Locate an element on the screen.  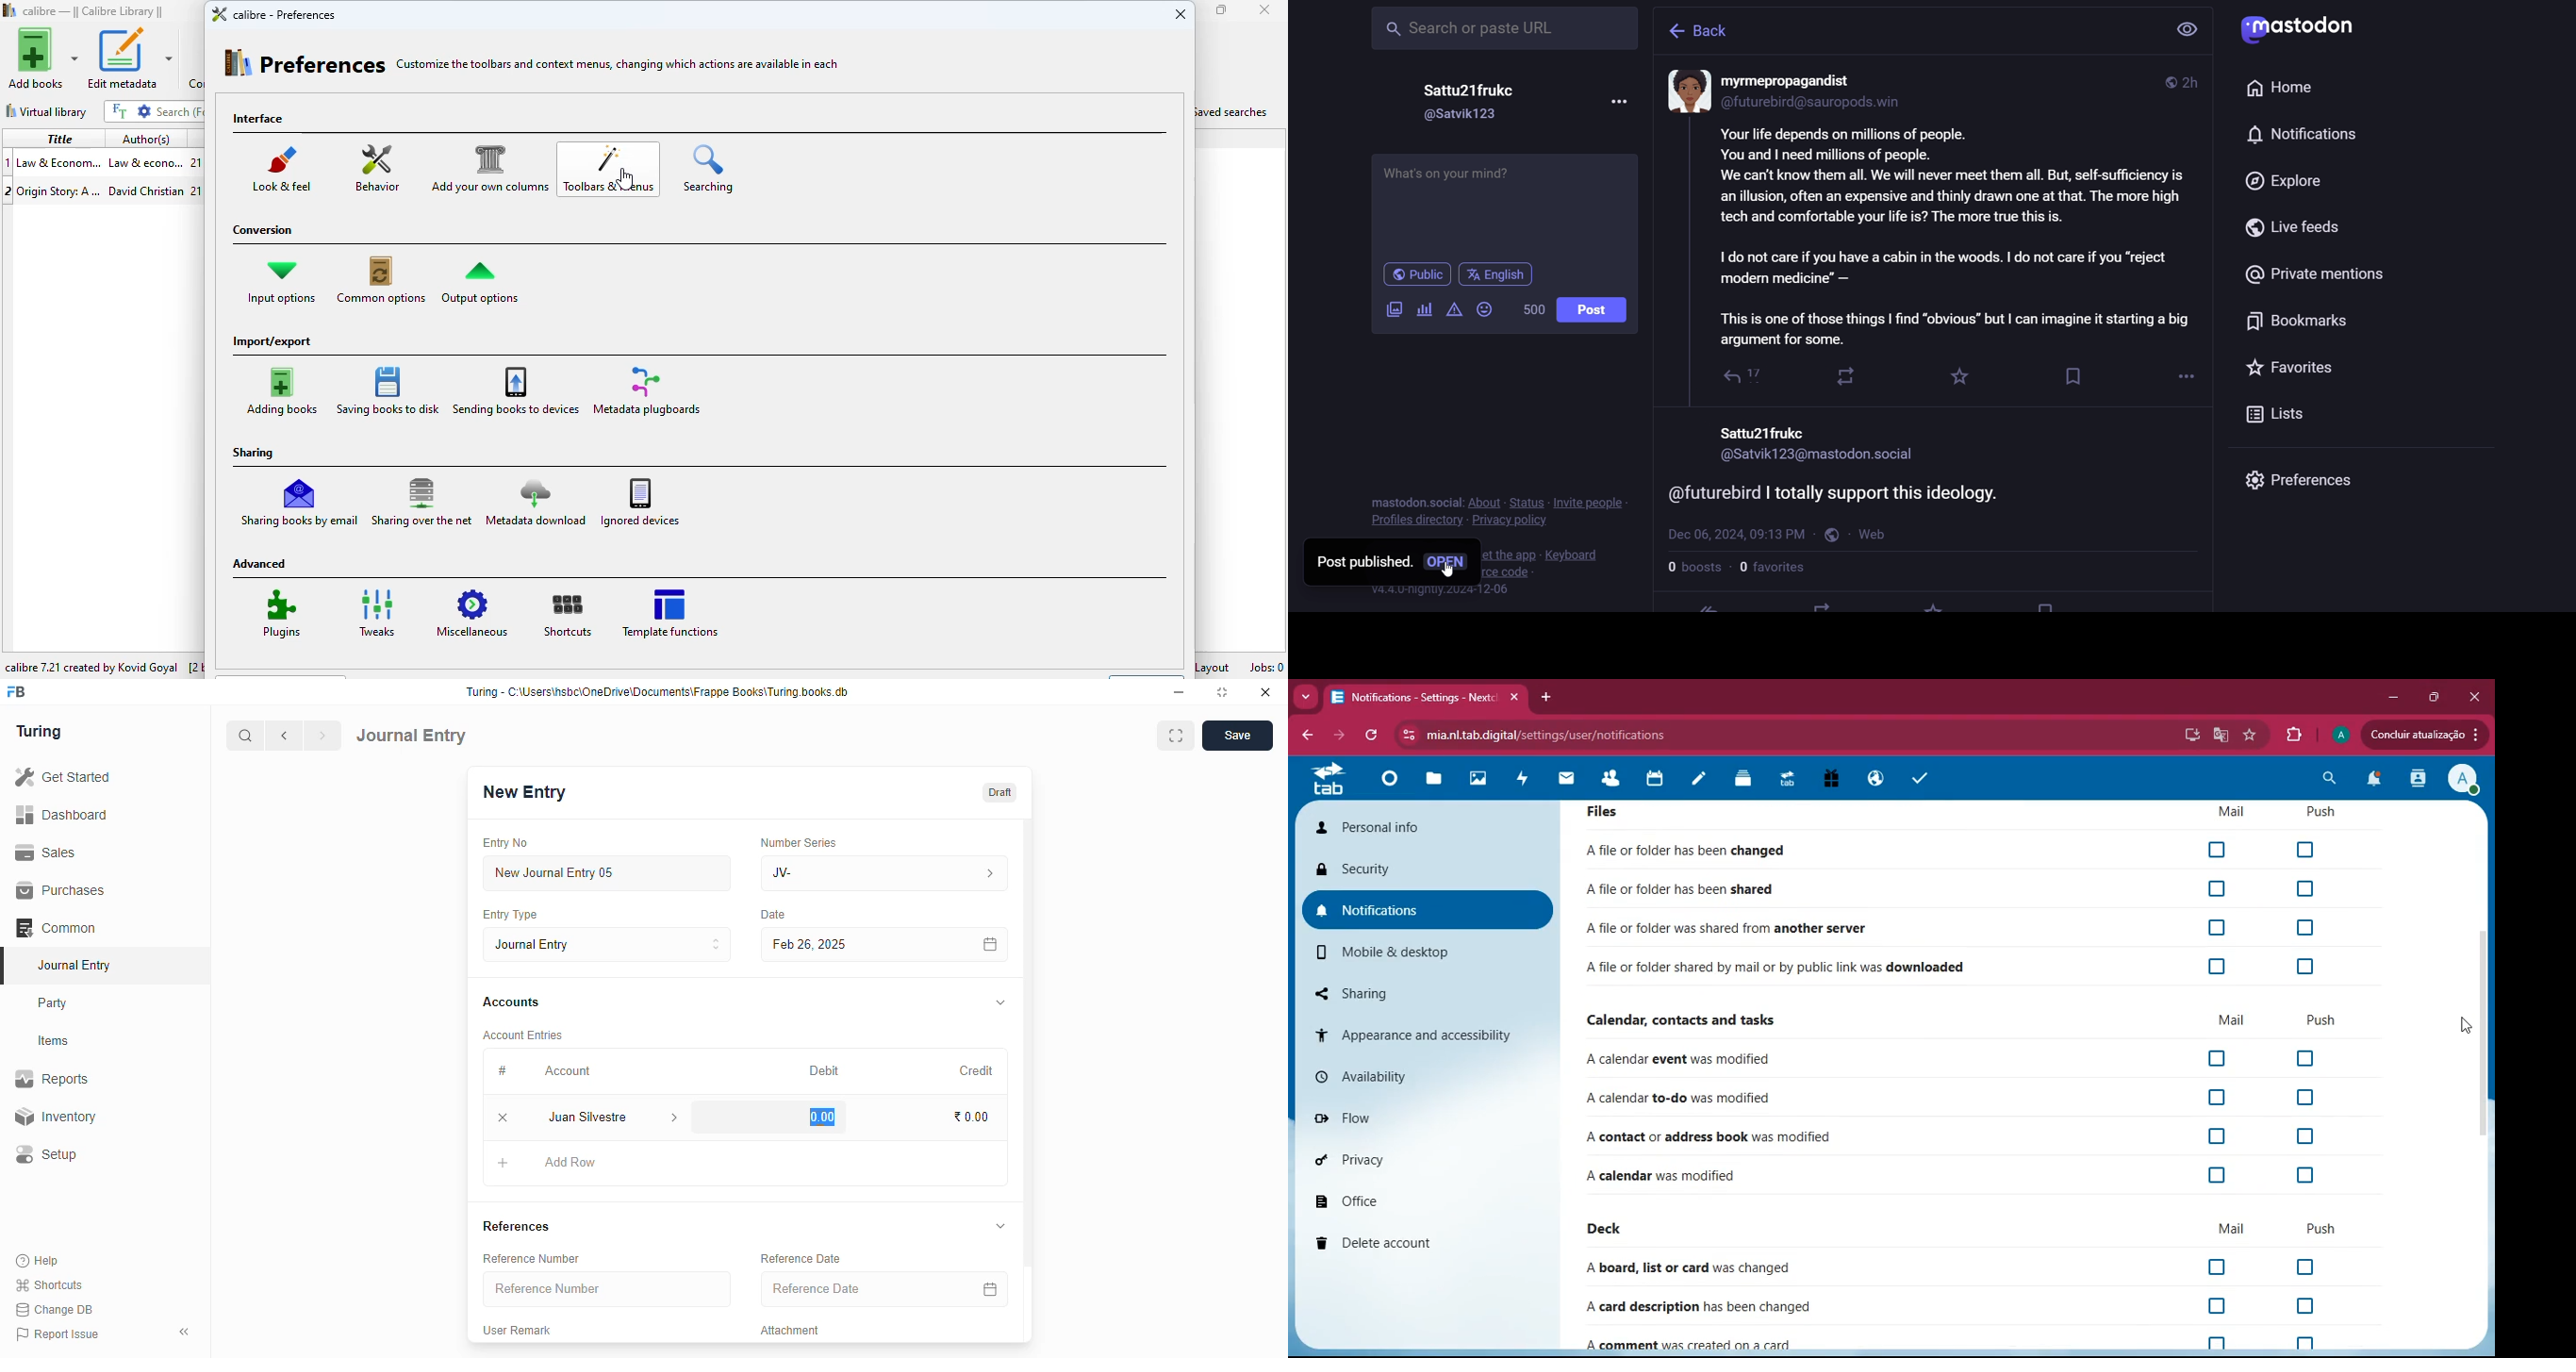
calendar is located at coordinates (1694, 1019).